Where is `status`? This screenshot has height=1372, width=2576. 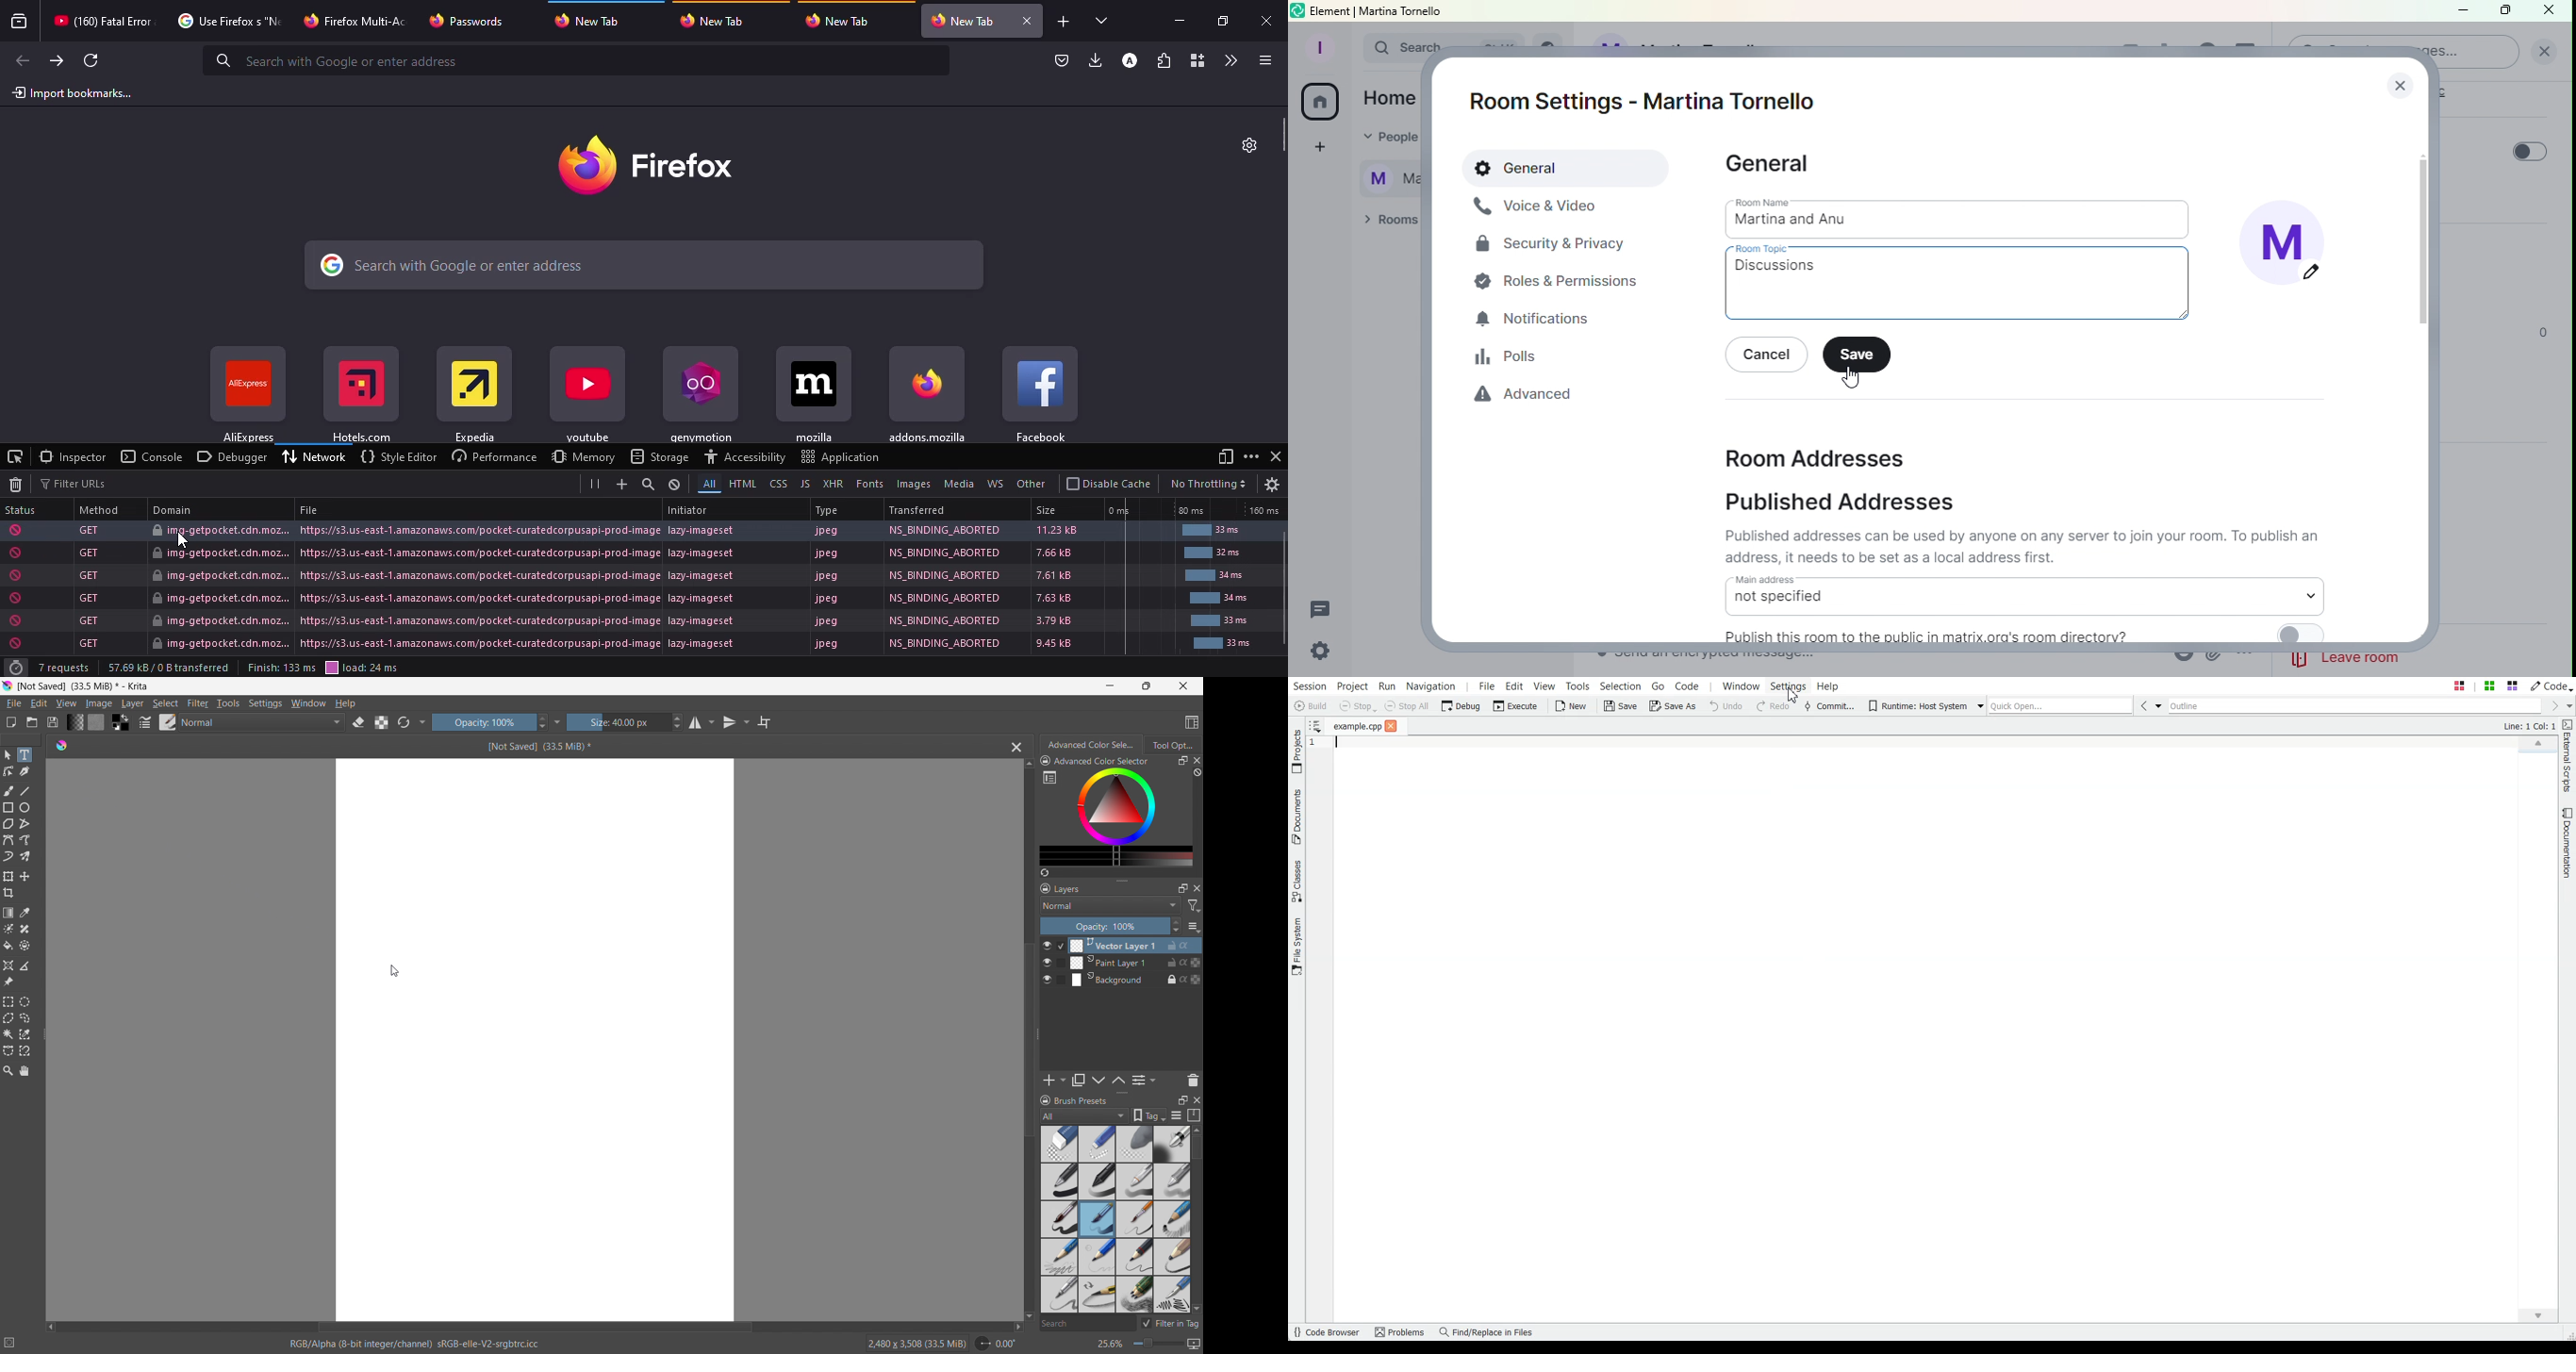
status is located at coordinates (23, 509).